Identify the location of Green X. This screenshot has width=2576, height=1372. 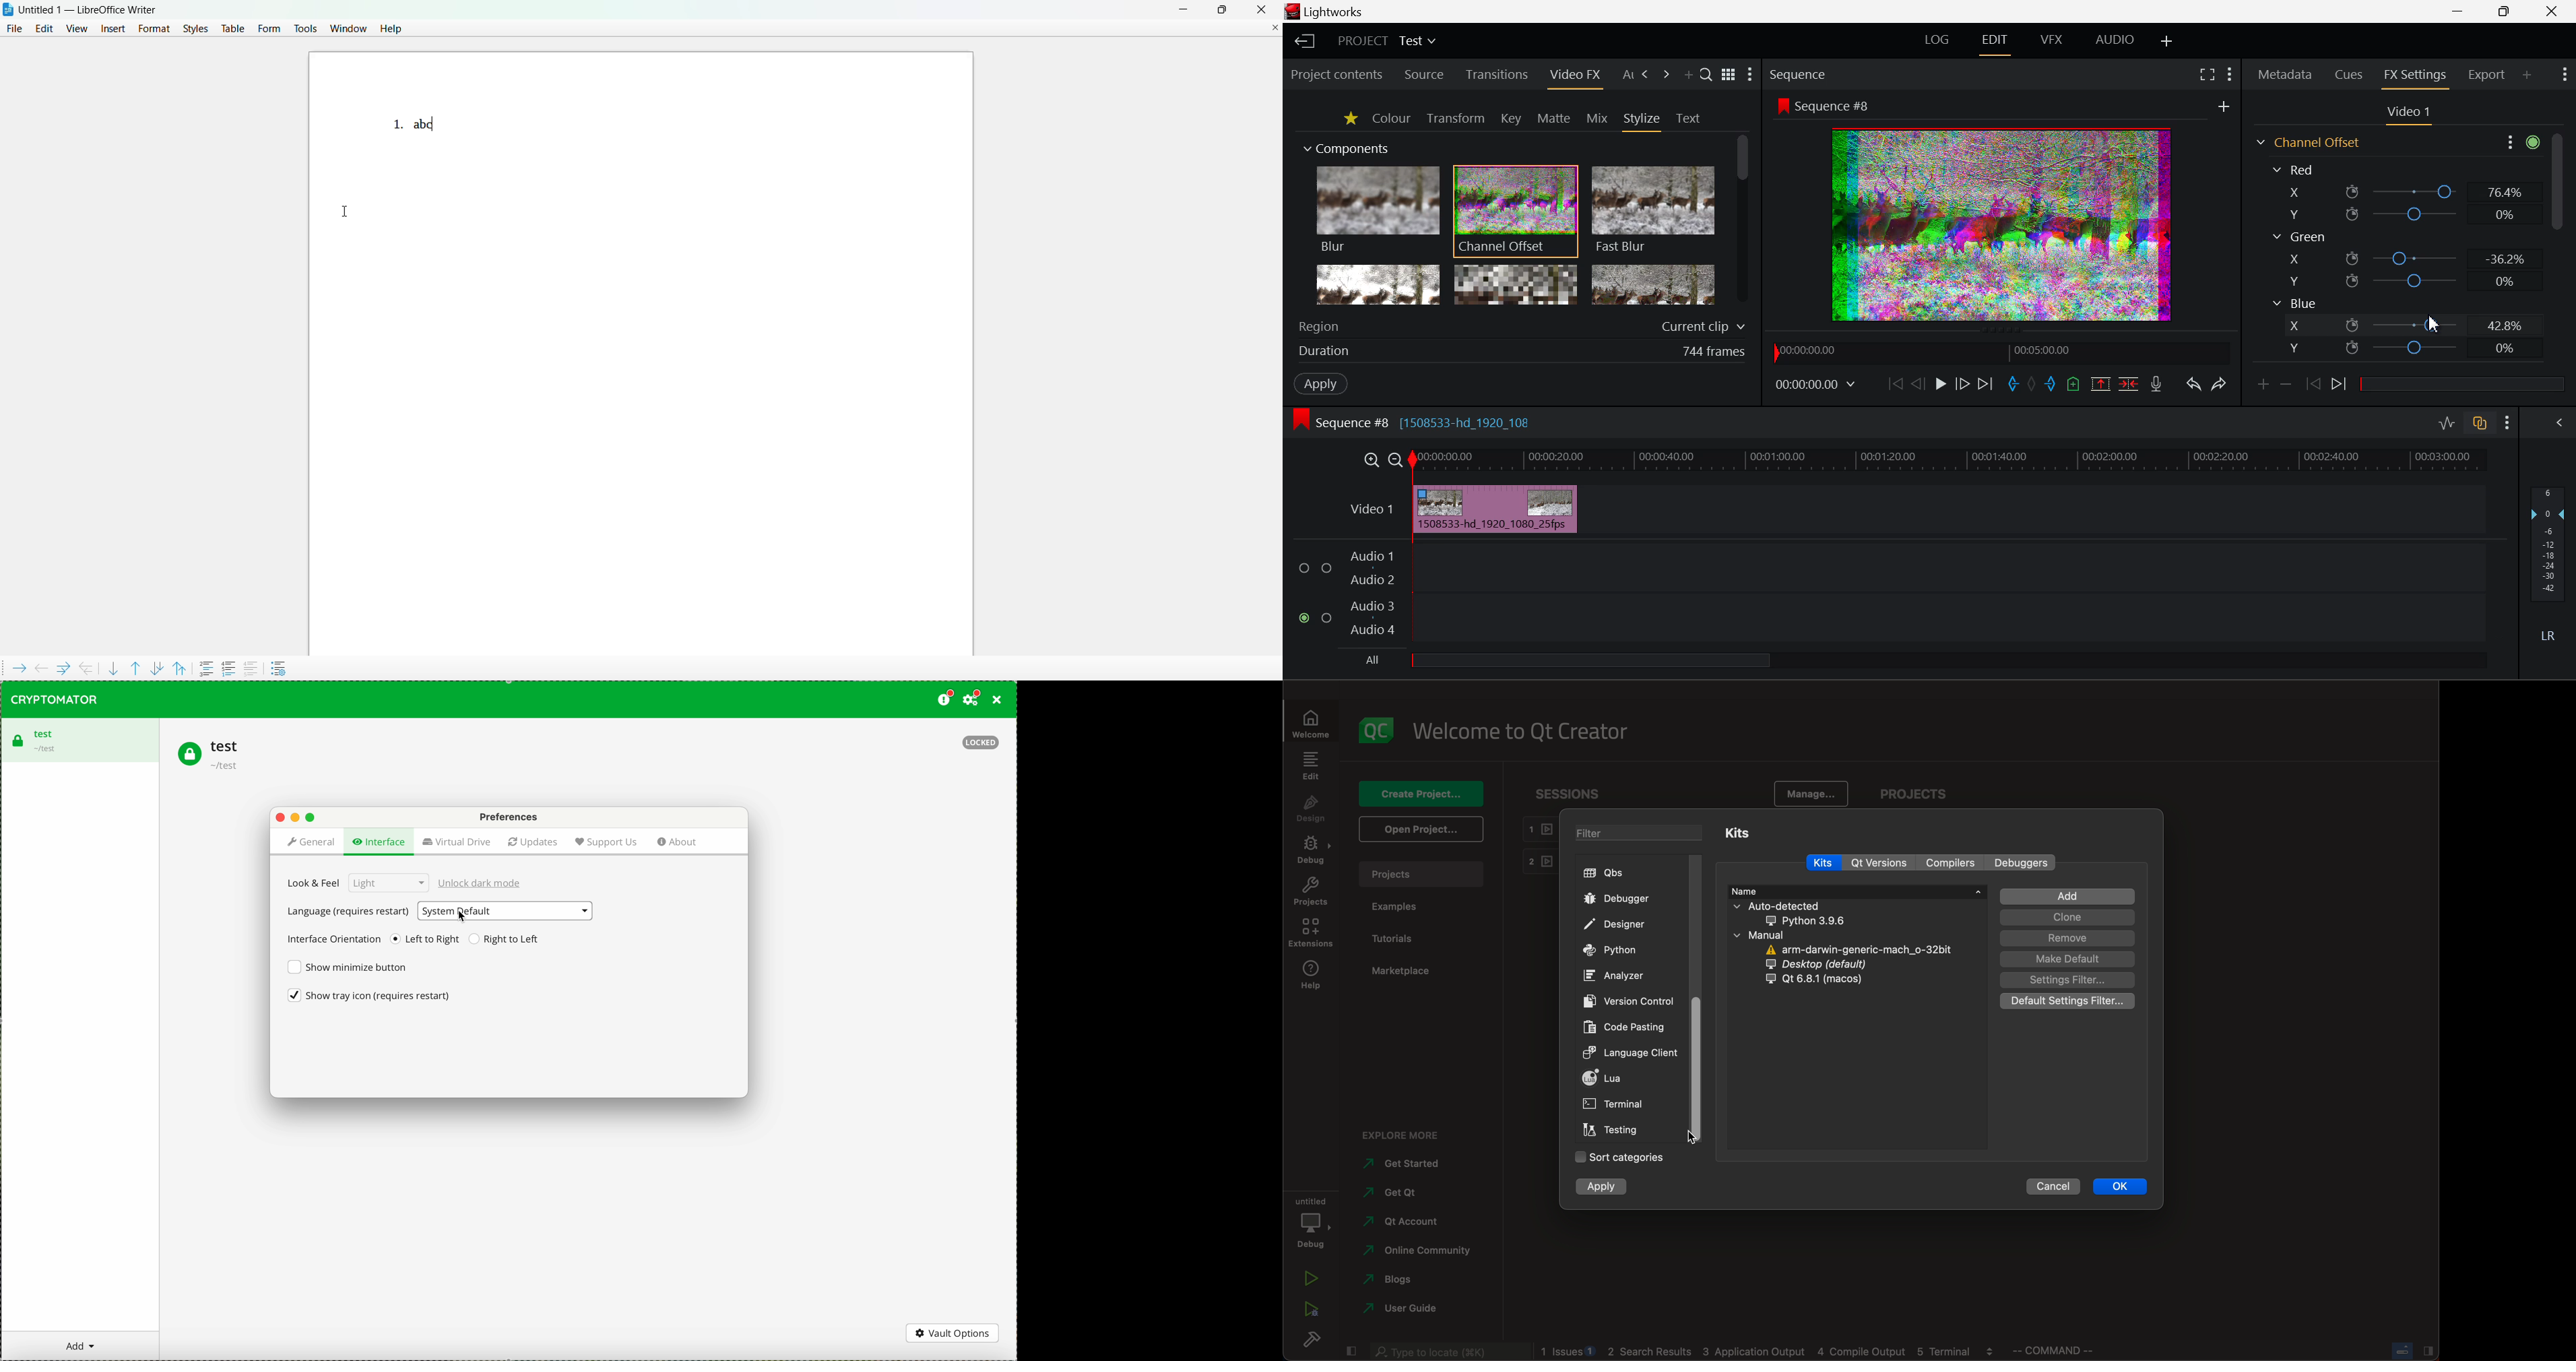
(2403, 257).